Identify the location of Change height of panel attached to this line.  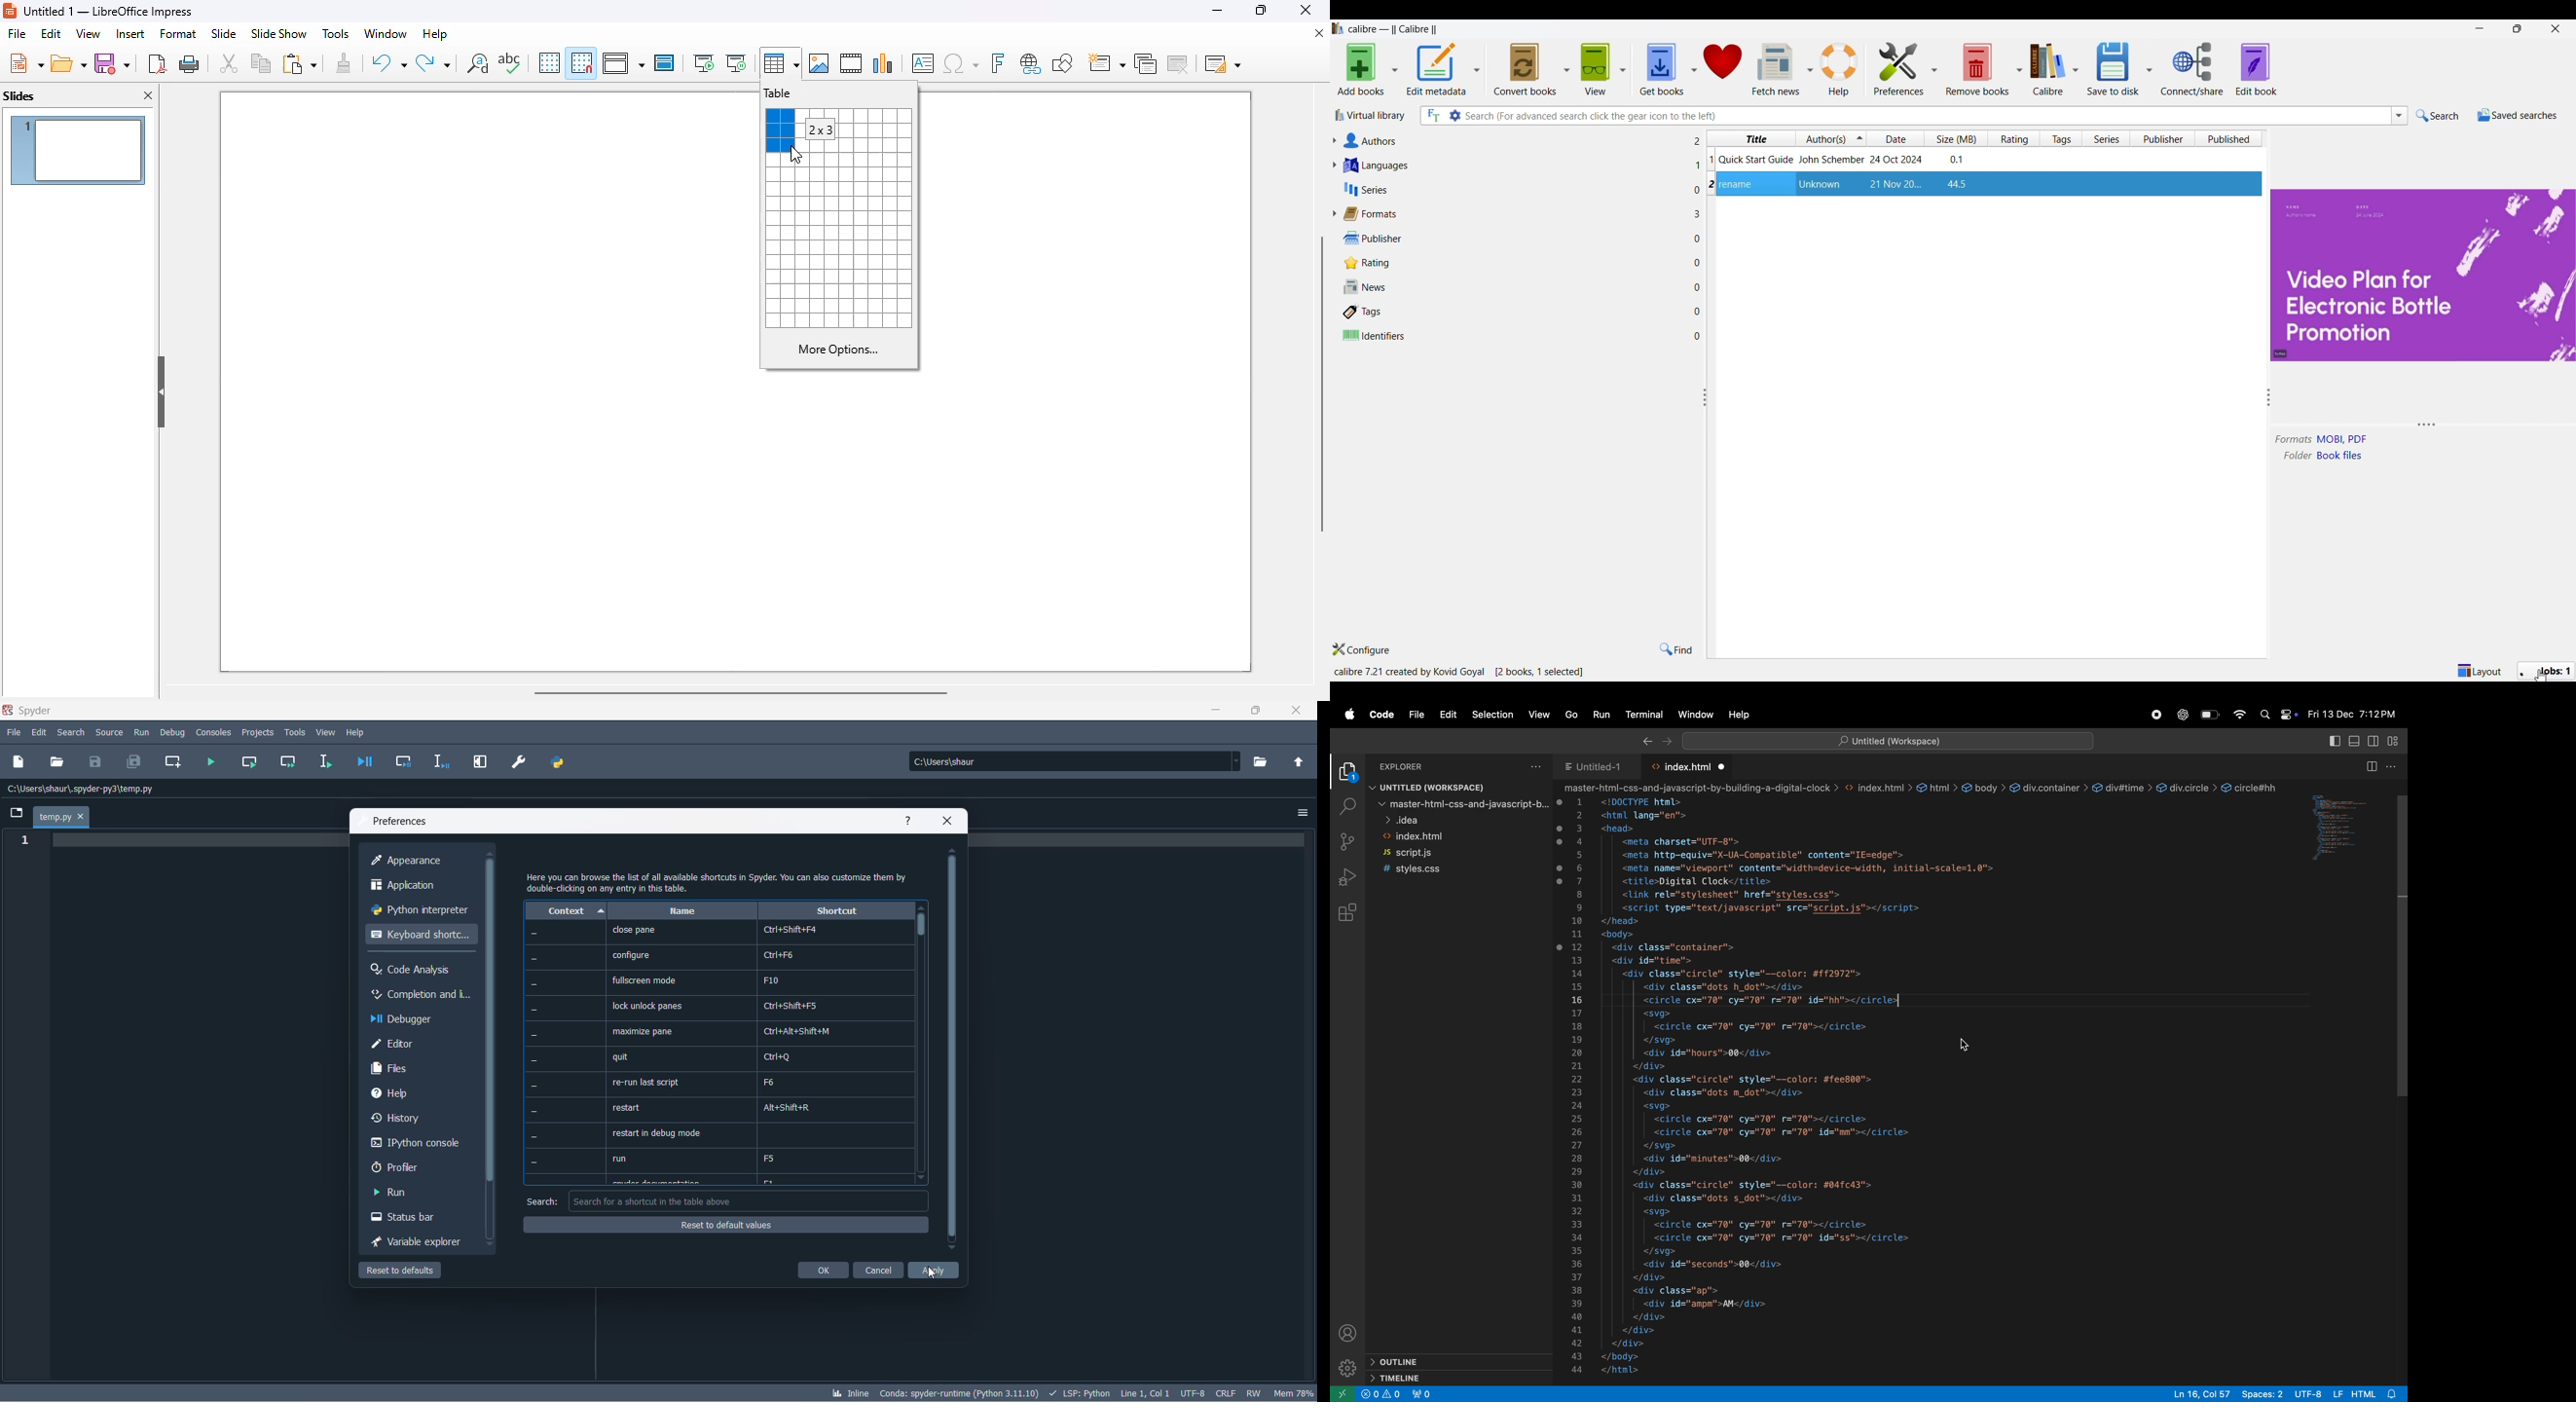
(2410, 426).